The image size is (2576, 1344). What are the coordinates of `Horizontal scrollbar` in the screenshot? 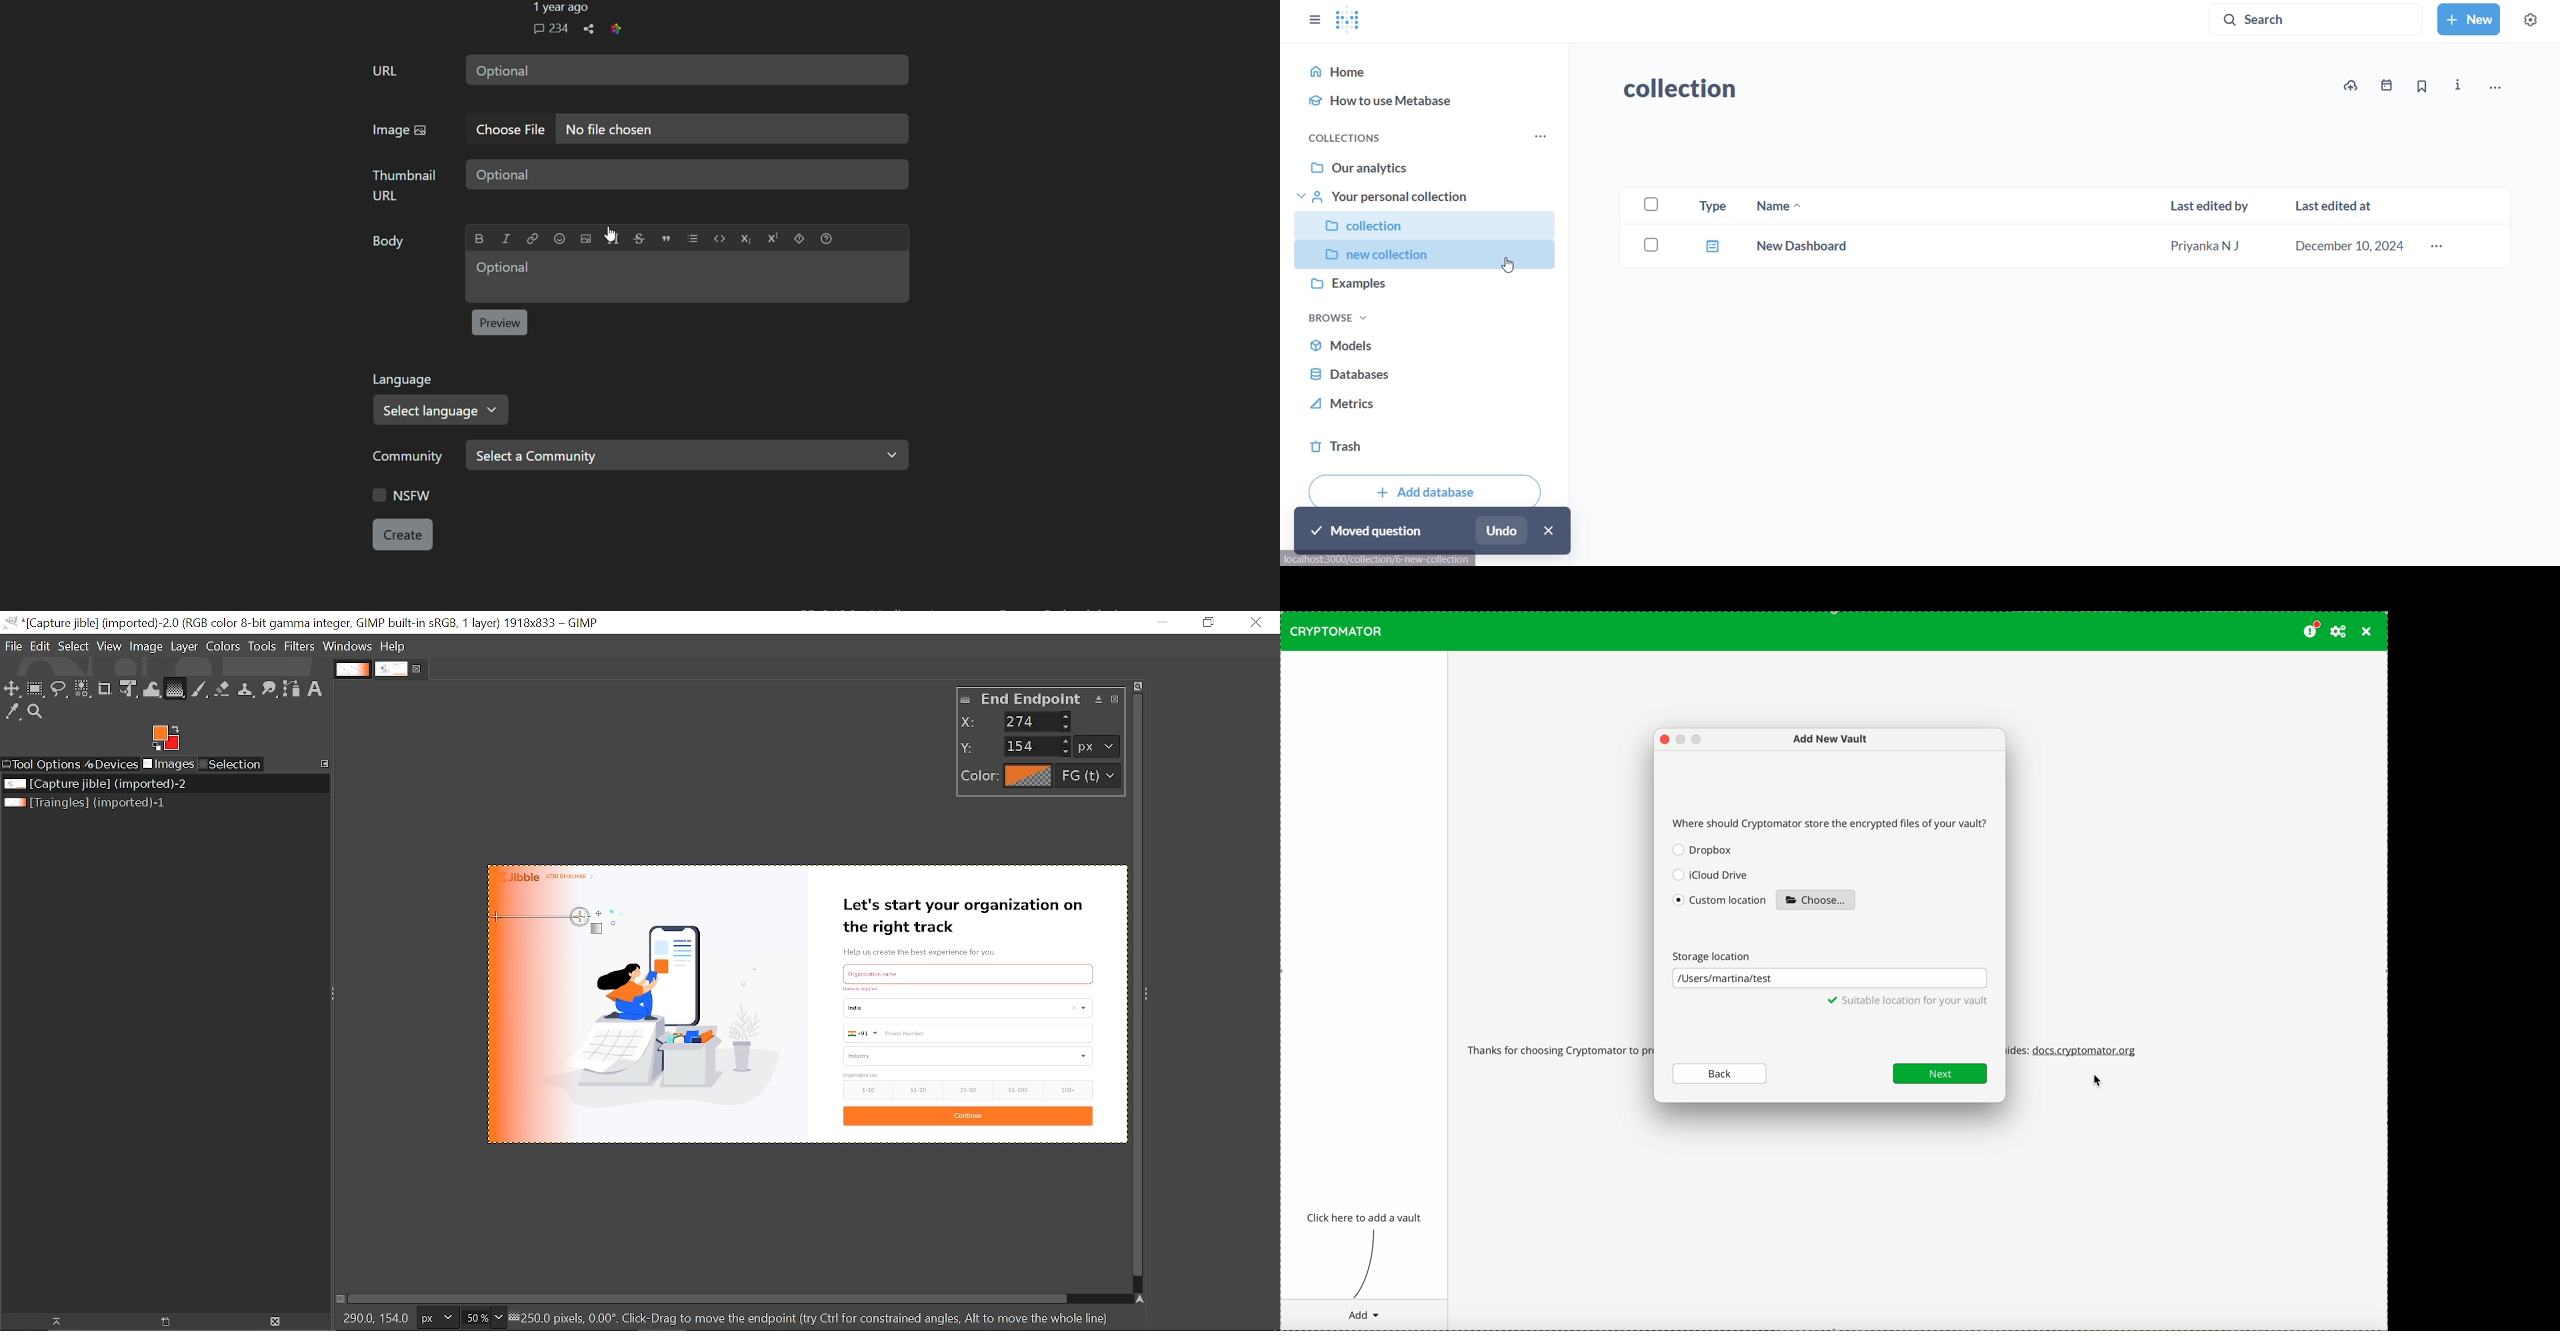 It's located at (710, 1300).